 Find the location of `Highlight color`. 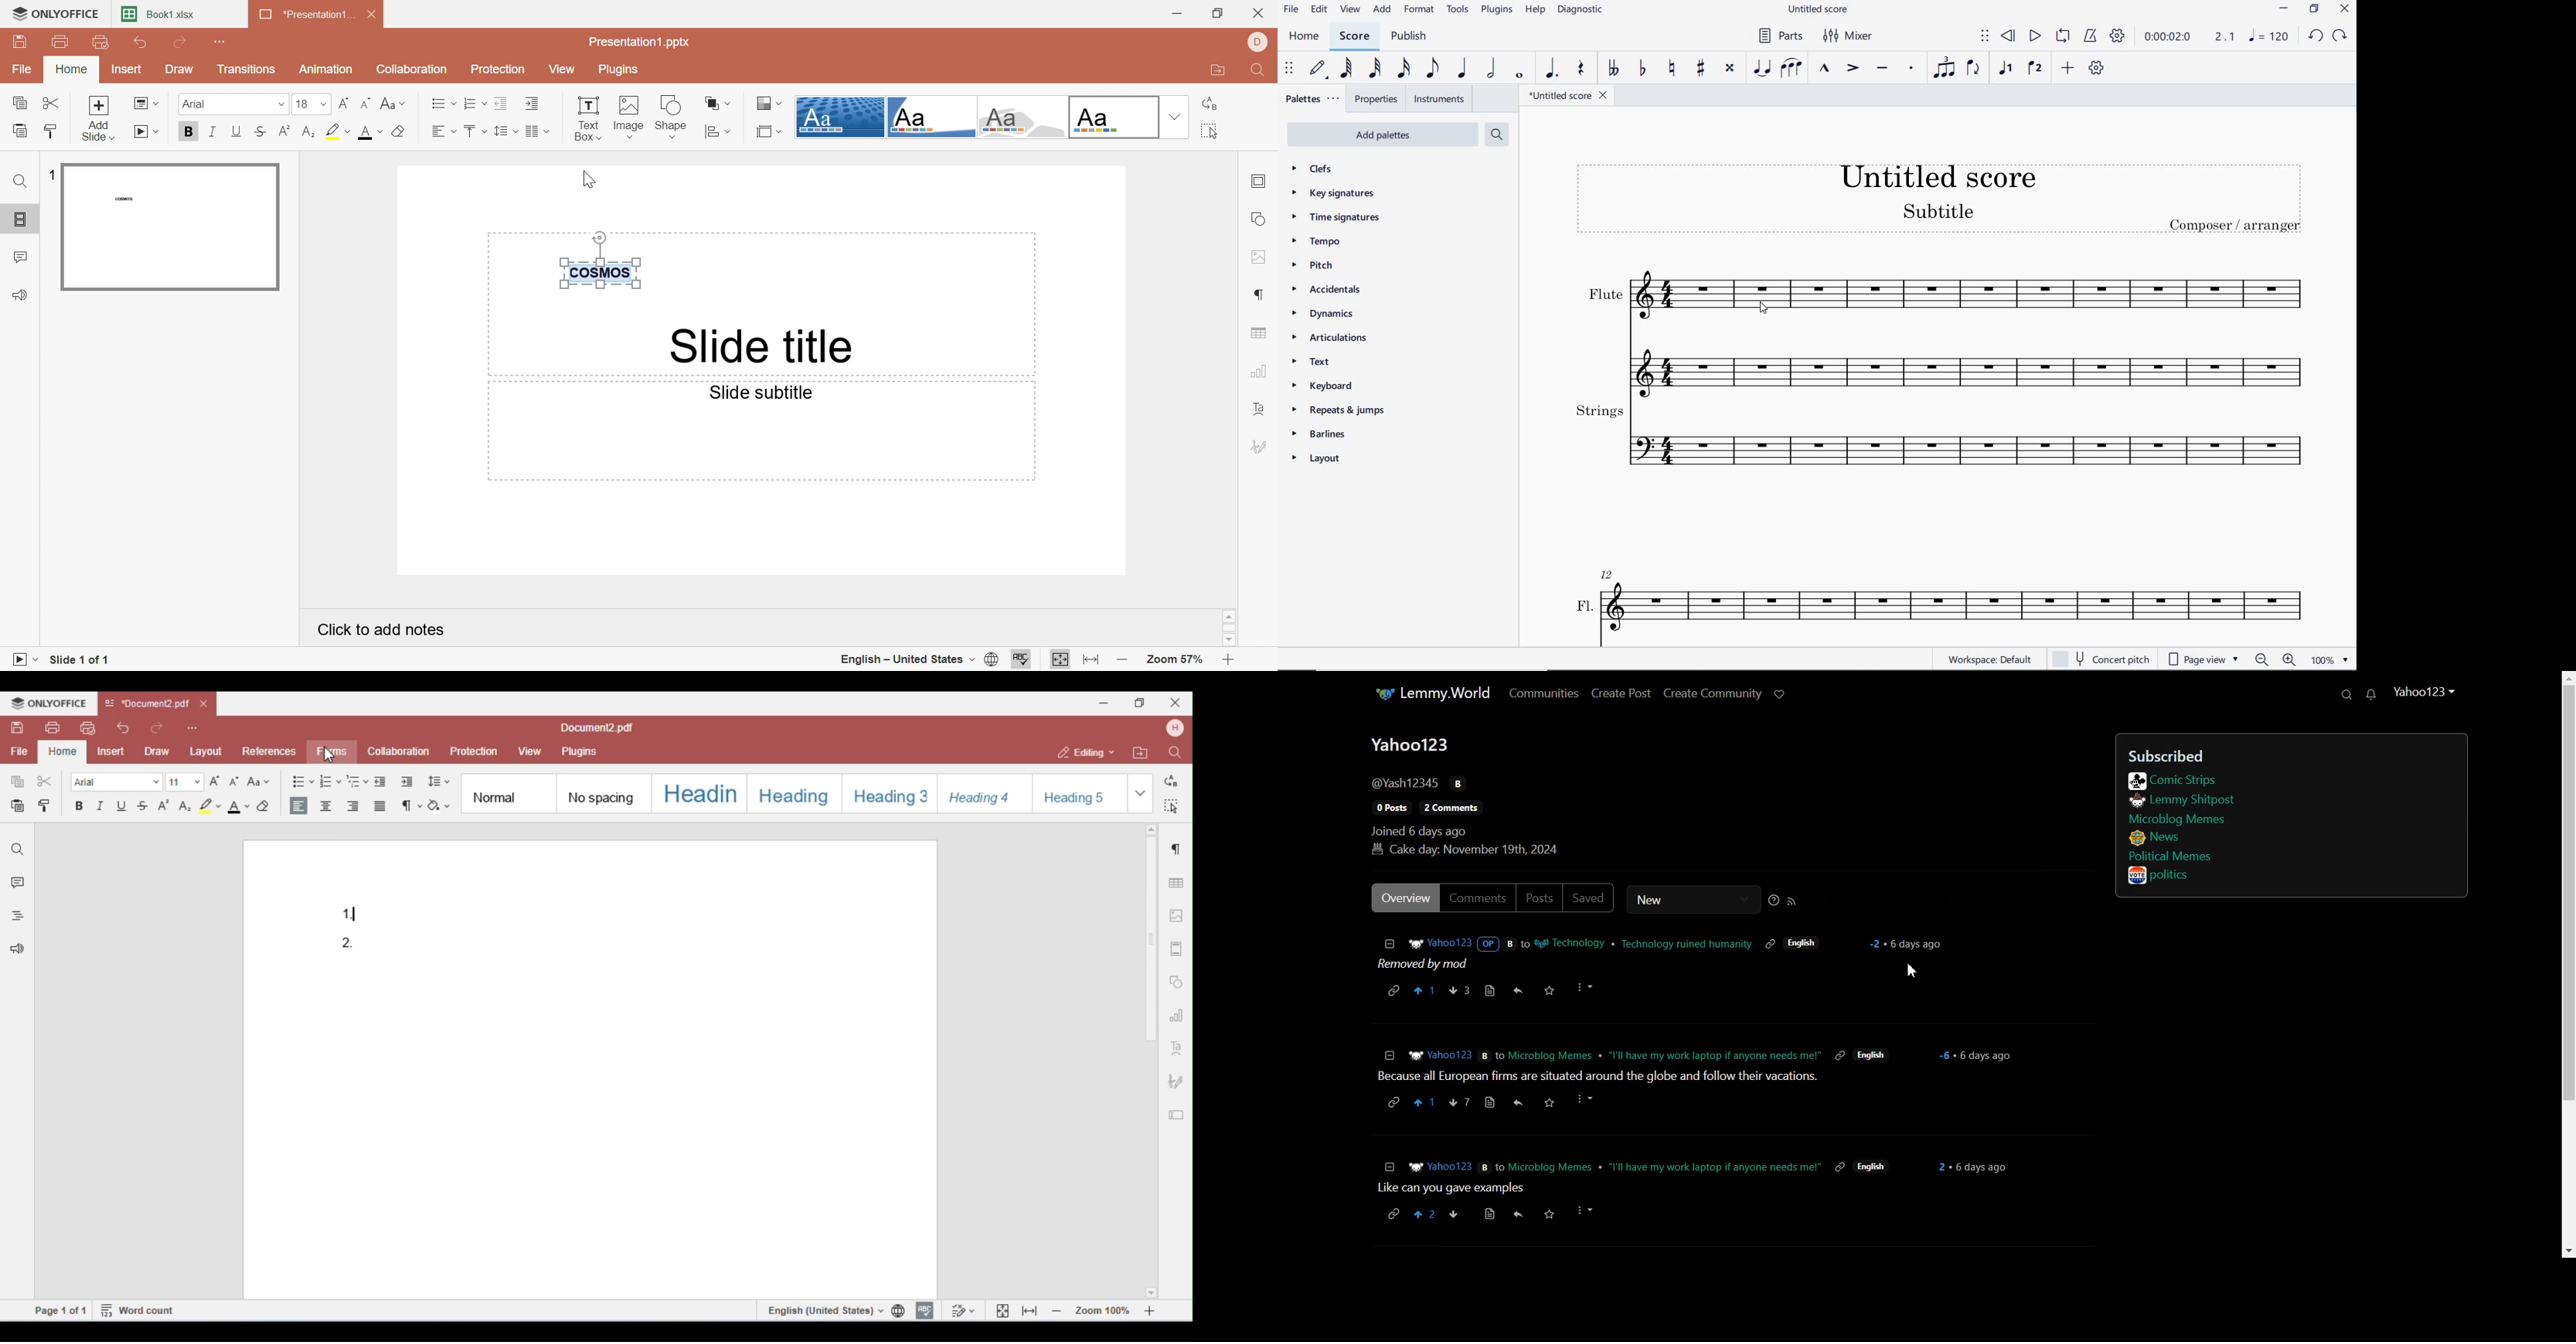

Highlight color is located at coordinates (337, 131).